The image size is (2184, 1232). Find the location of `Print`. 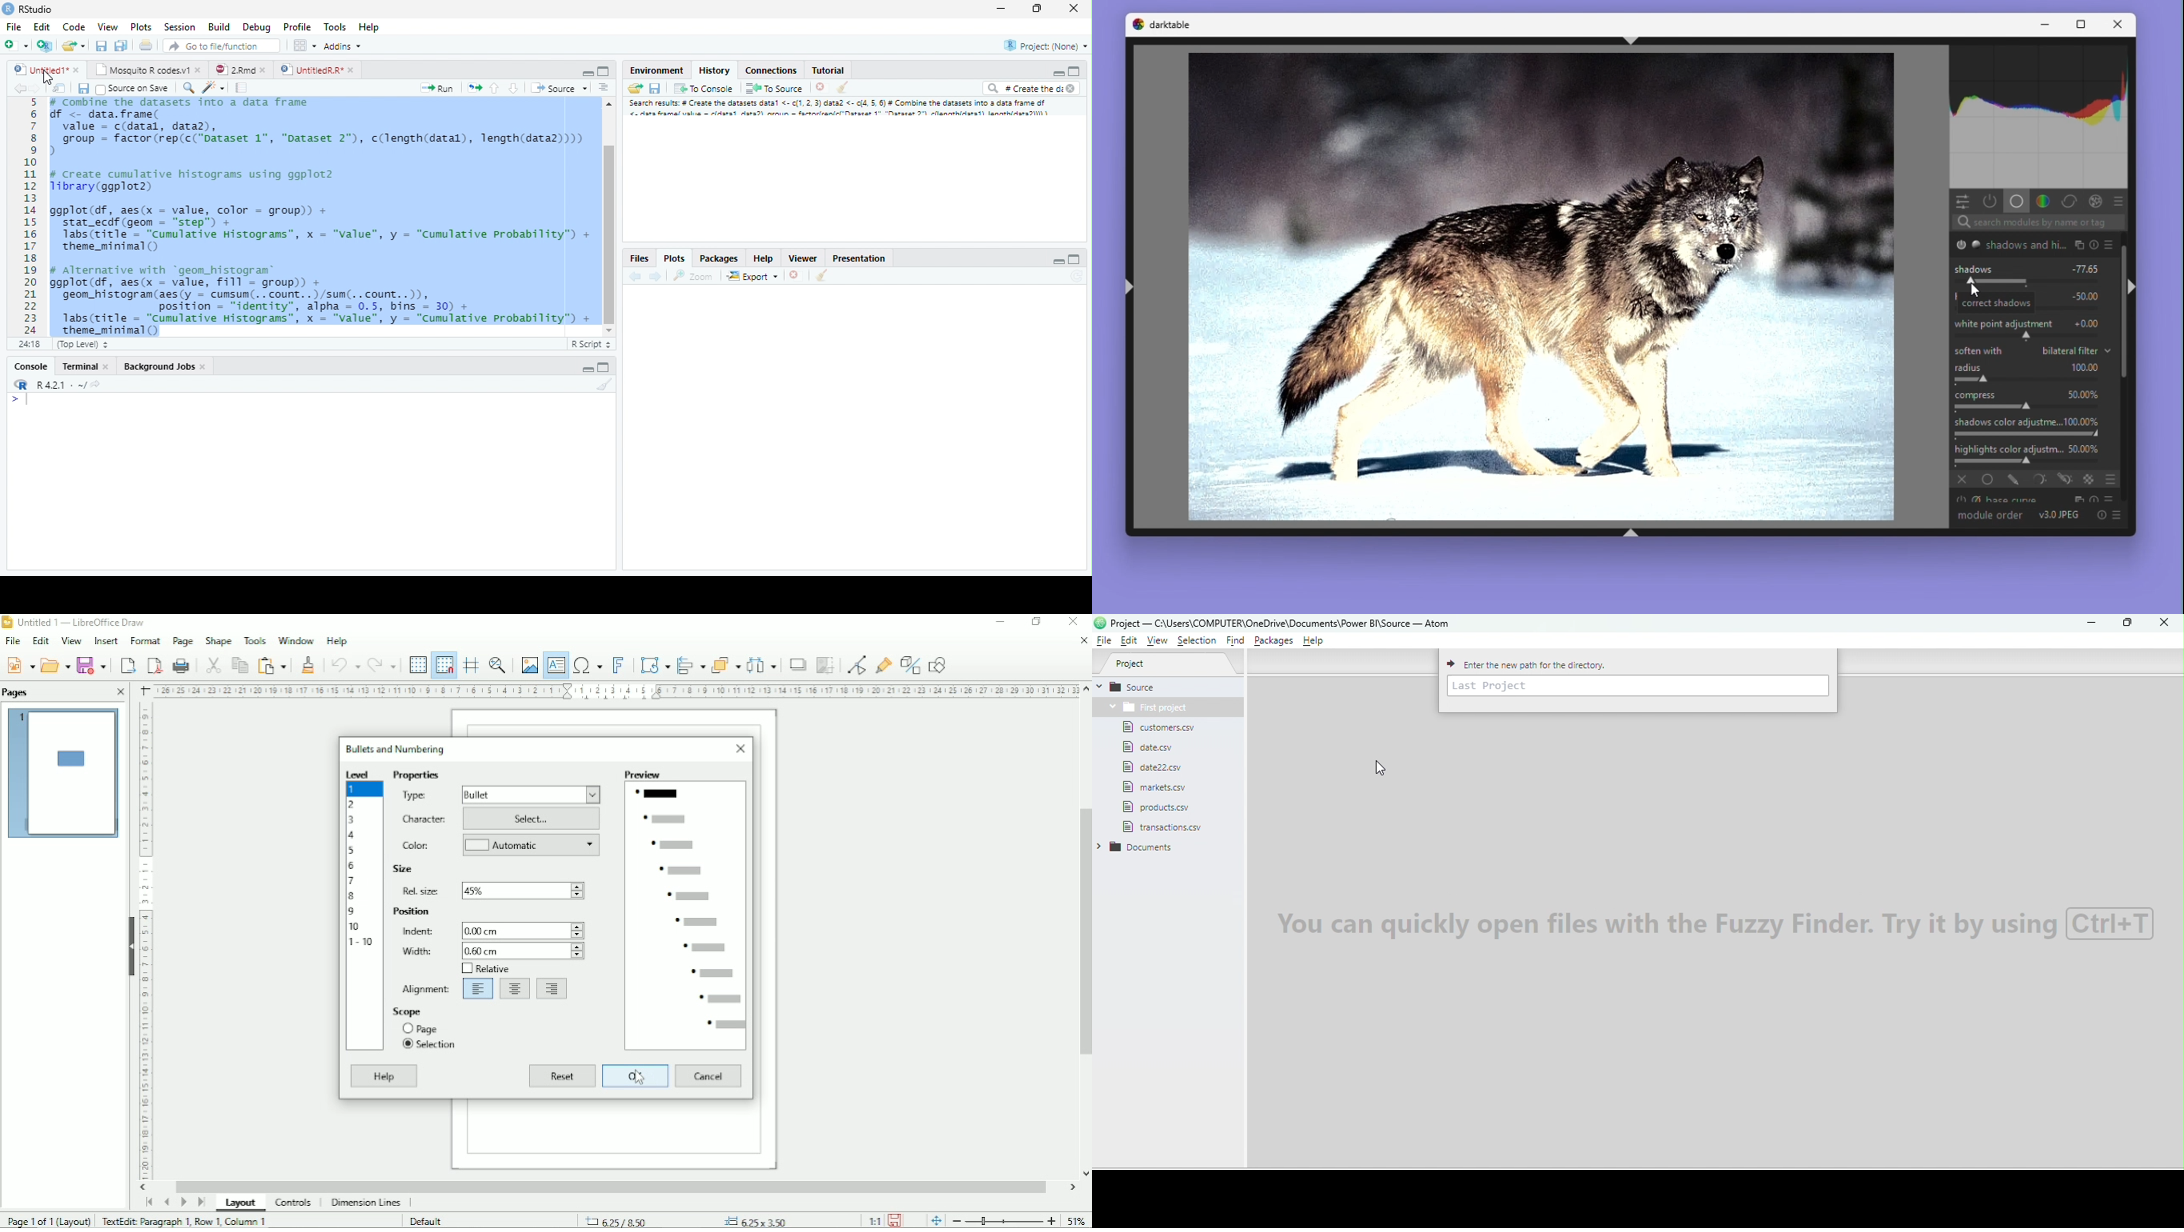

Print is located at coordinates (148, 46).